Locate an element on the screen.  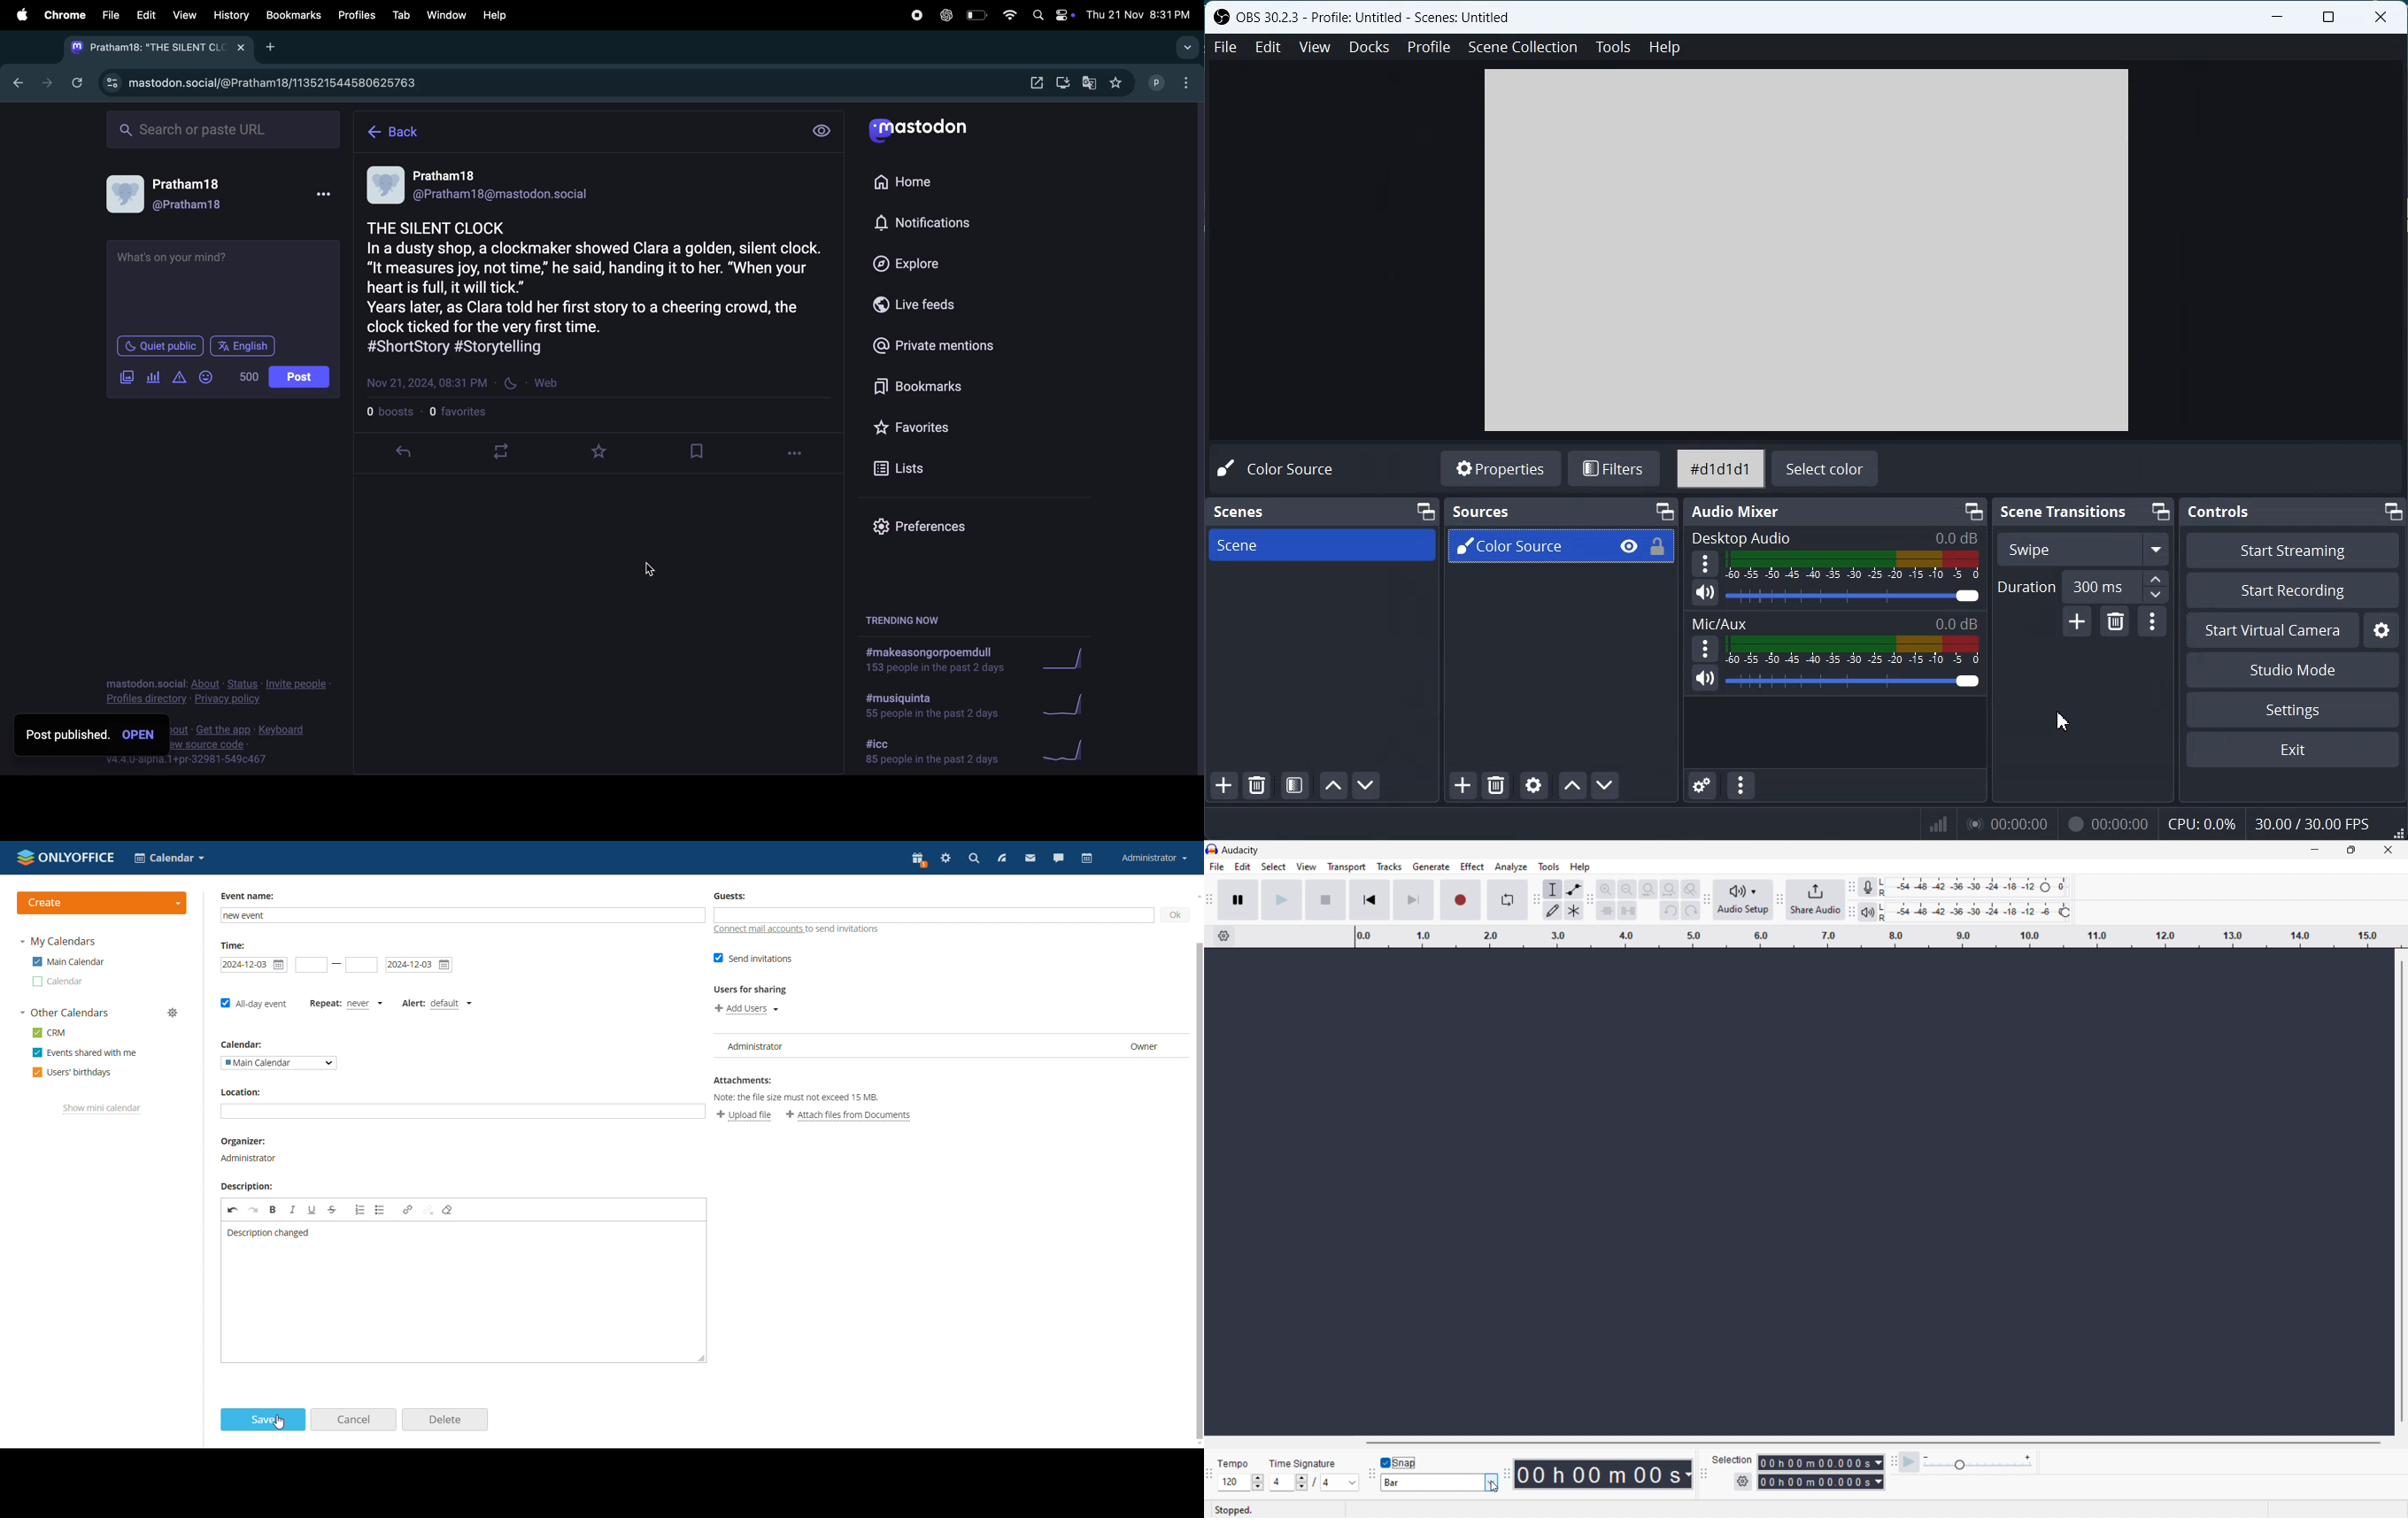
feed is located at coordinates (1000, 858).